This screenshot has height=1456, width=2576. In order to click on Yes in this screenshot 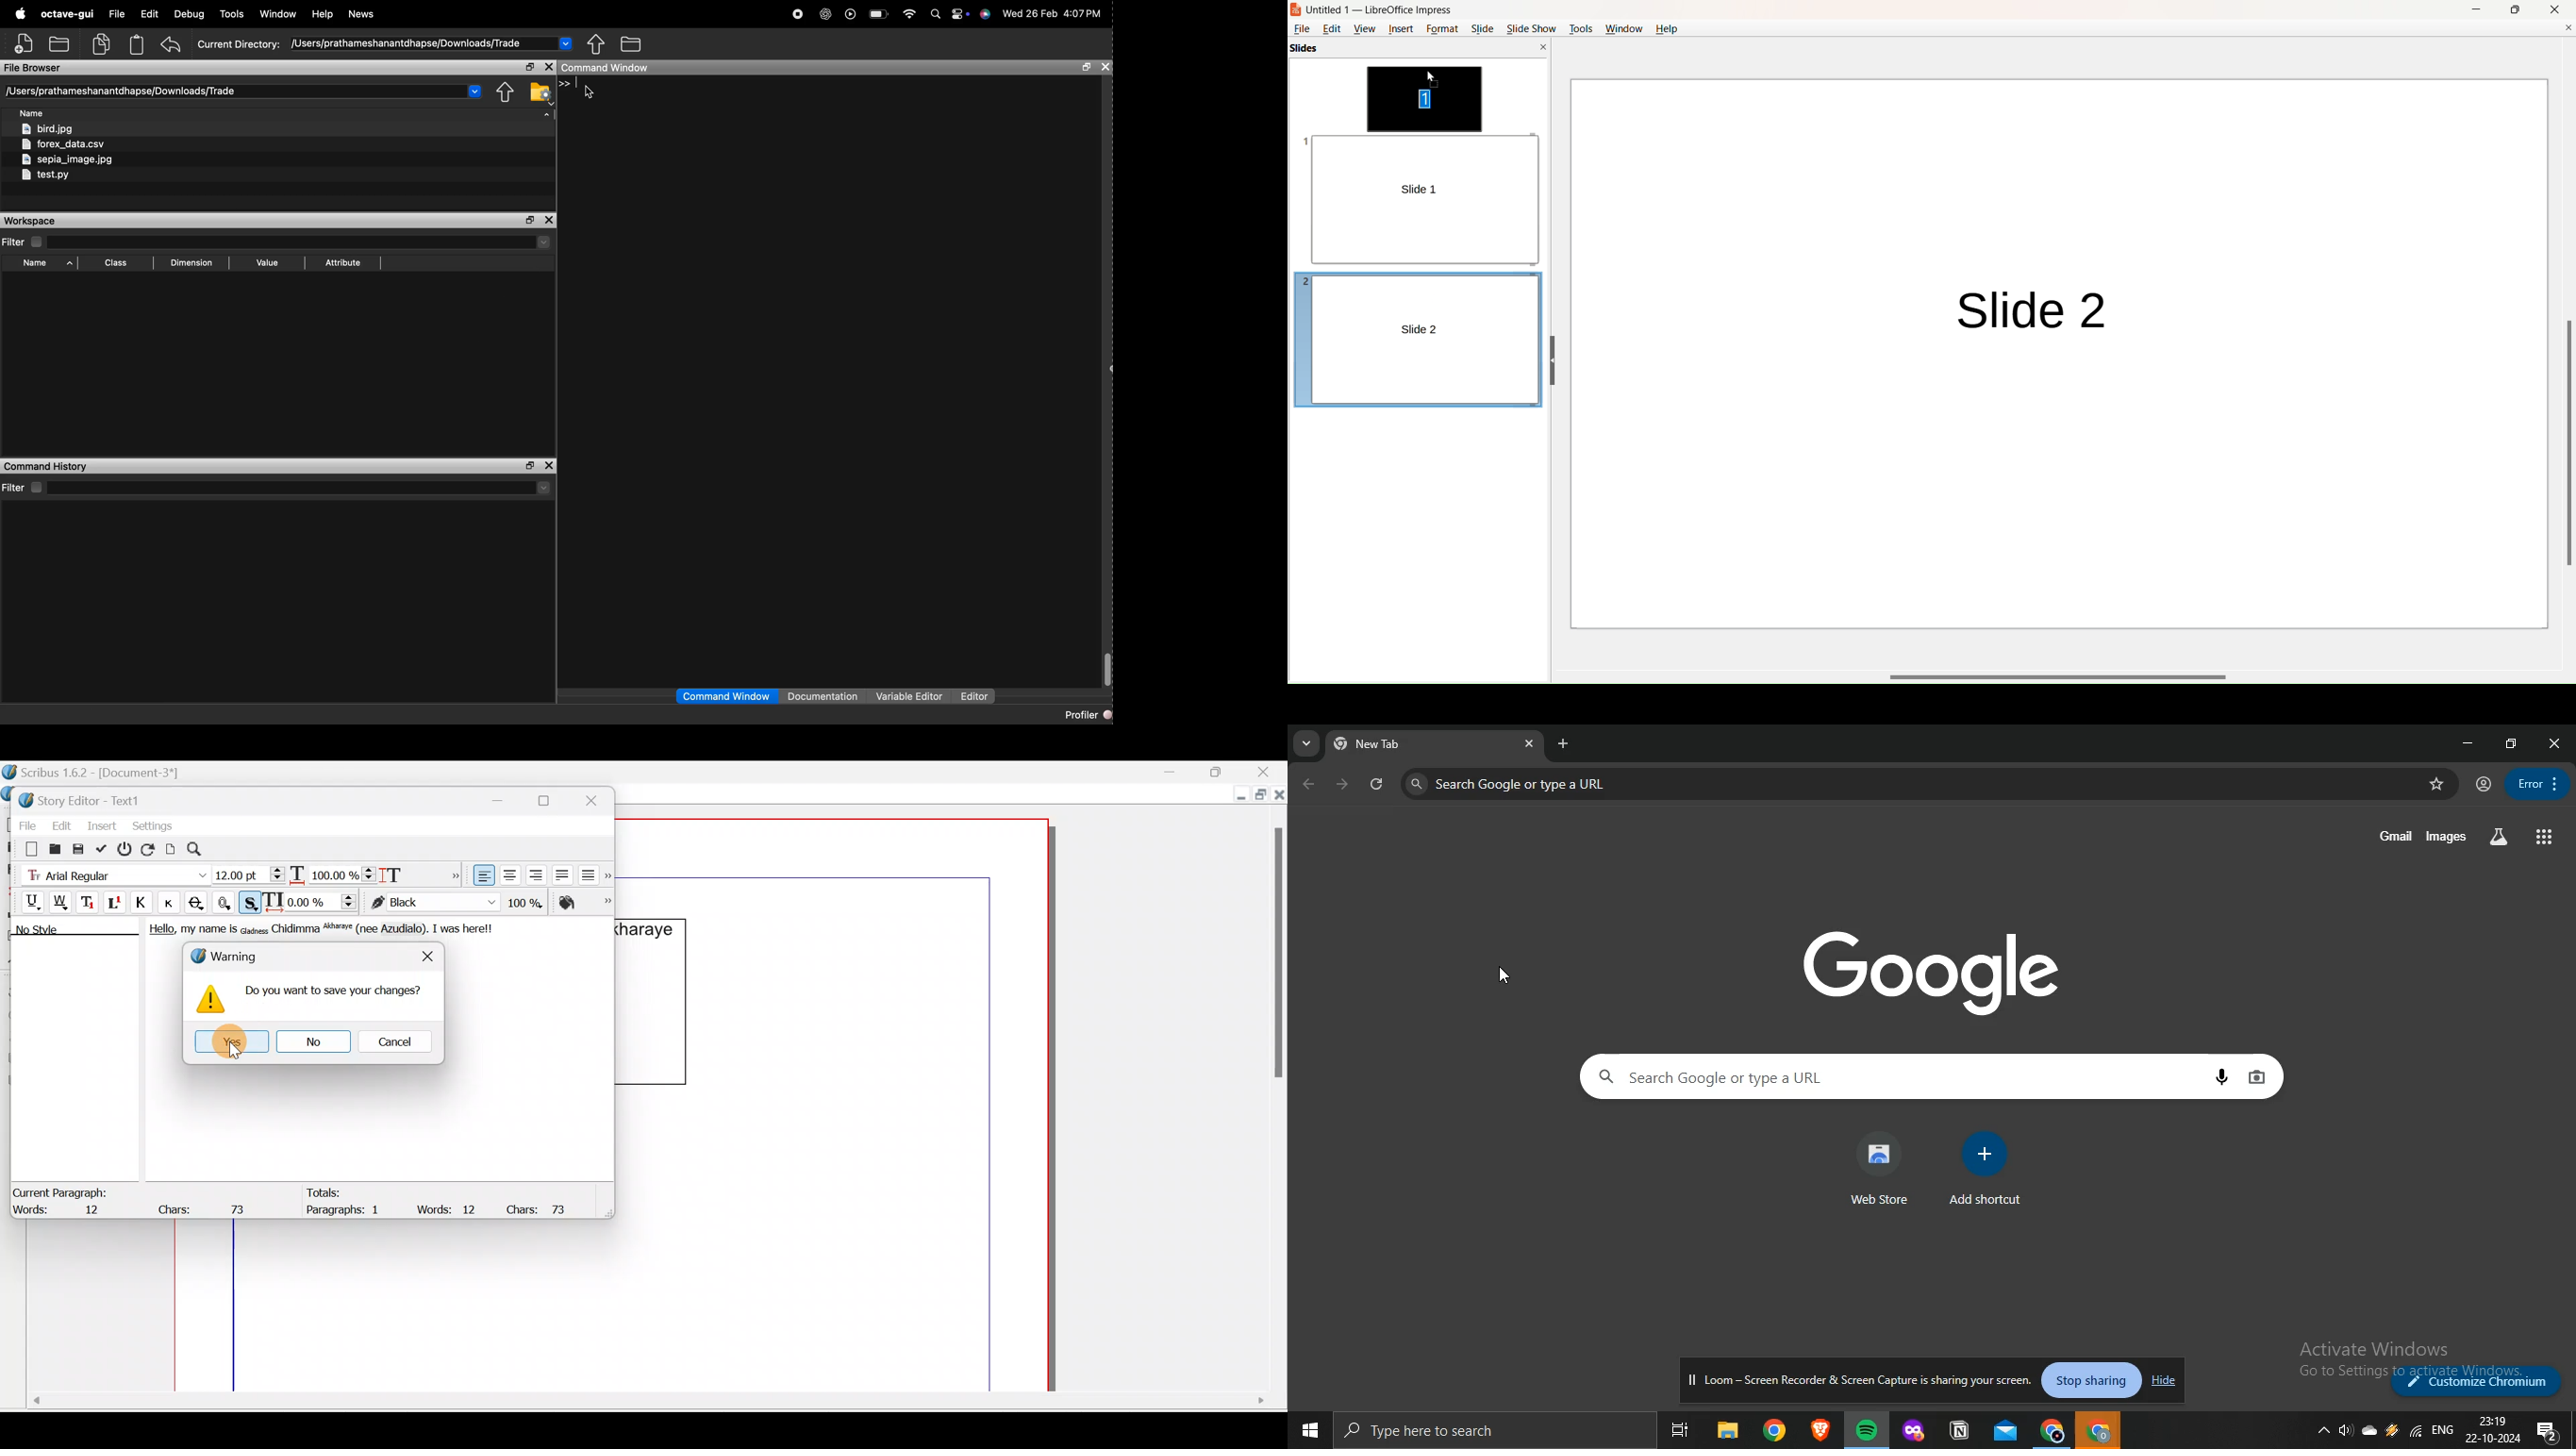, I will do `click(228, 1040)`.